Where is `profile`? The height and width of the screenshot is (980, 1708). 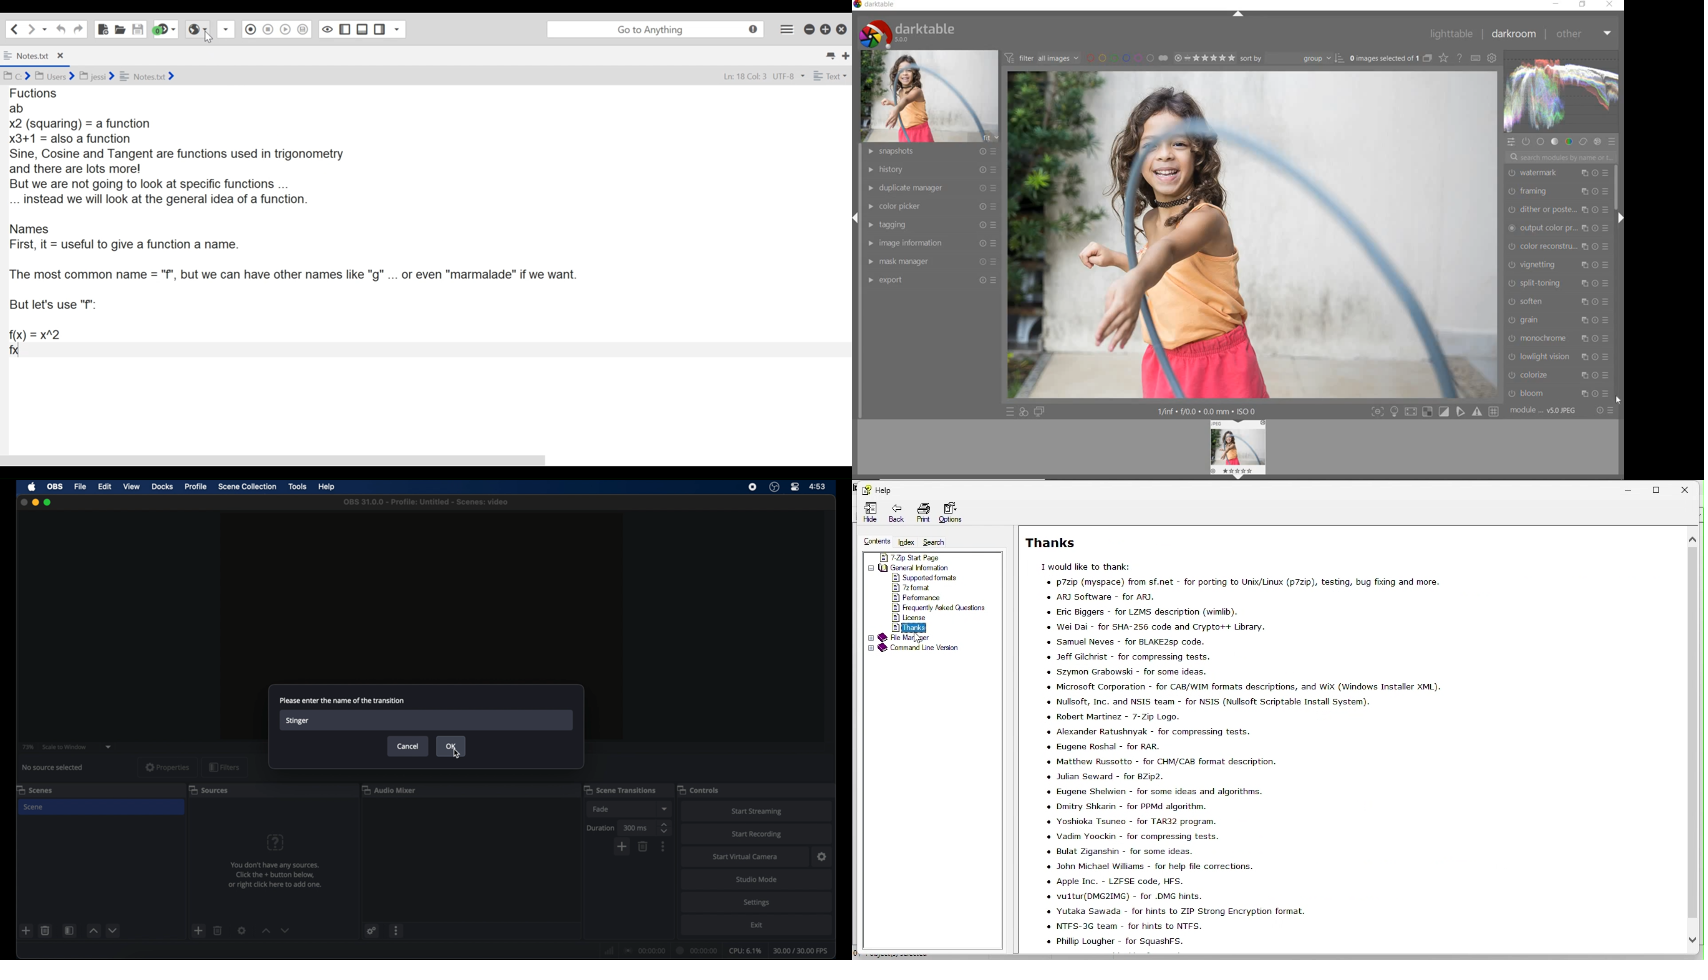 profile is located at coordinates (195, 487).